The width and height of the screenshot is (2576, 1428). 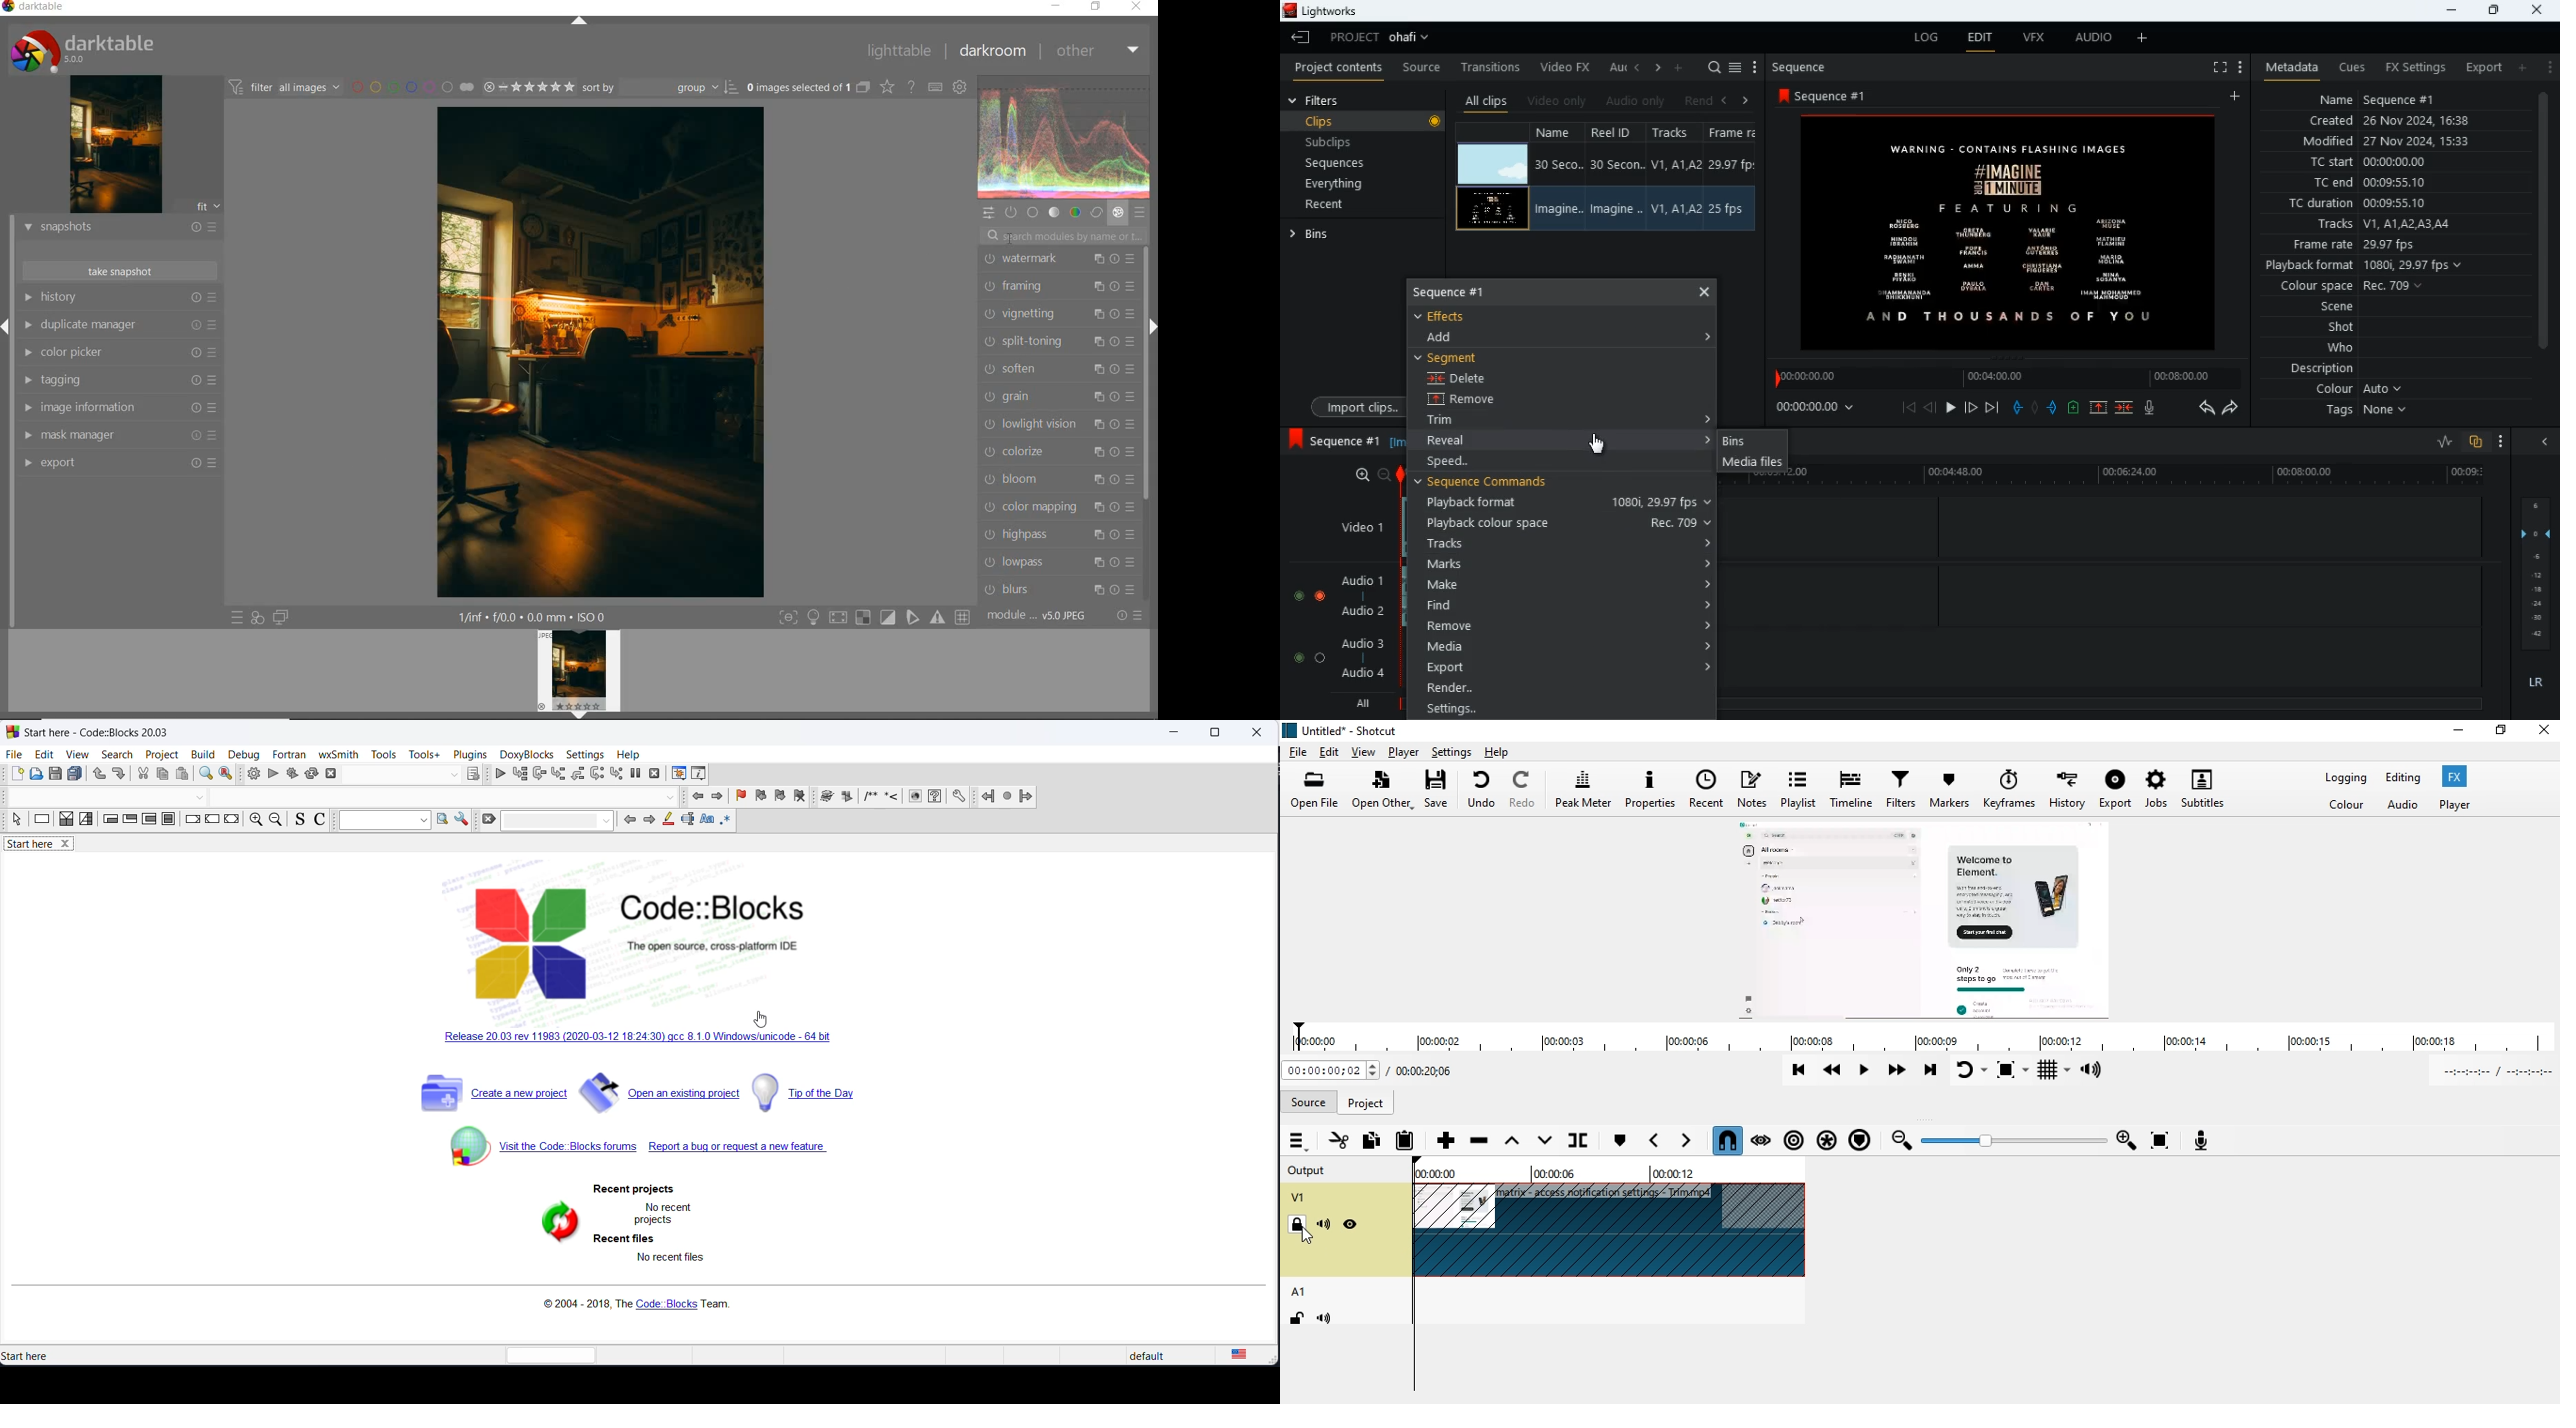 I want to click on undo, so click(x=98, y=775).